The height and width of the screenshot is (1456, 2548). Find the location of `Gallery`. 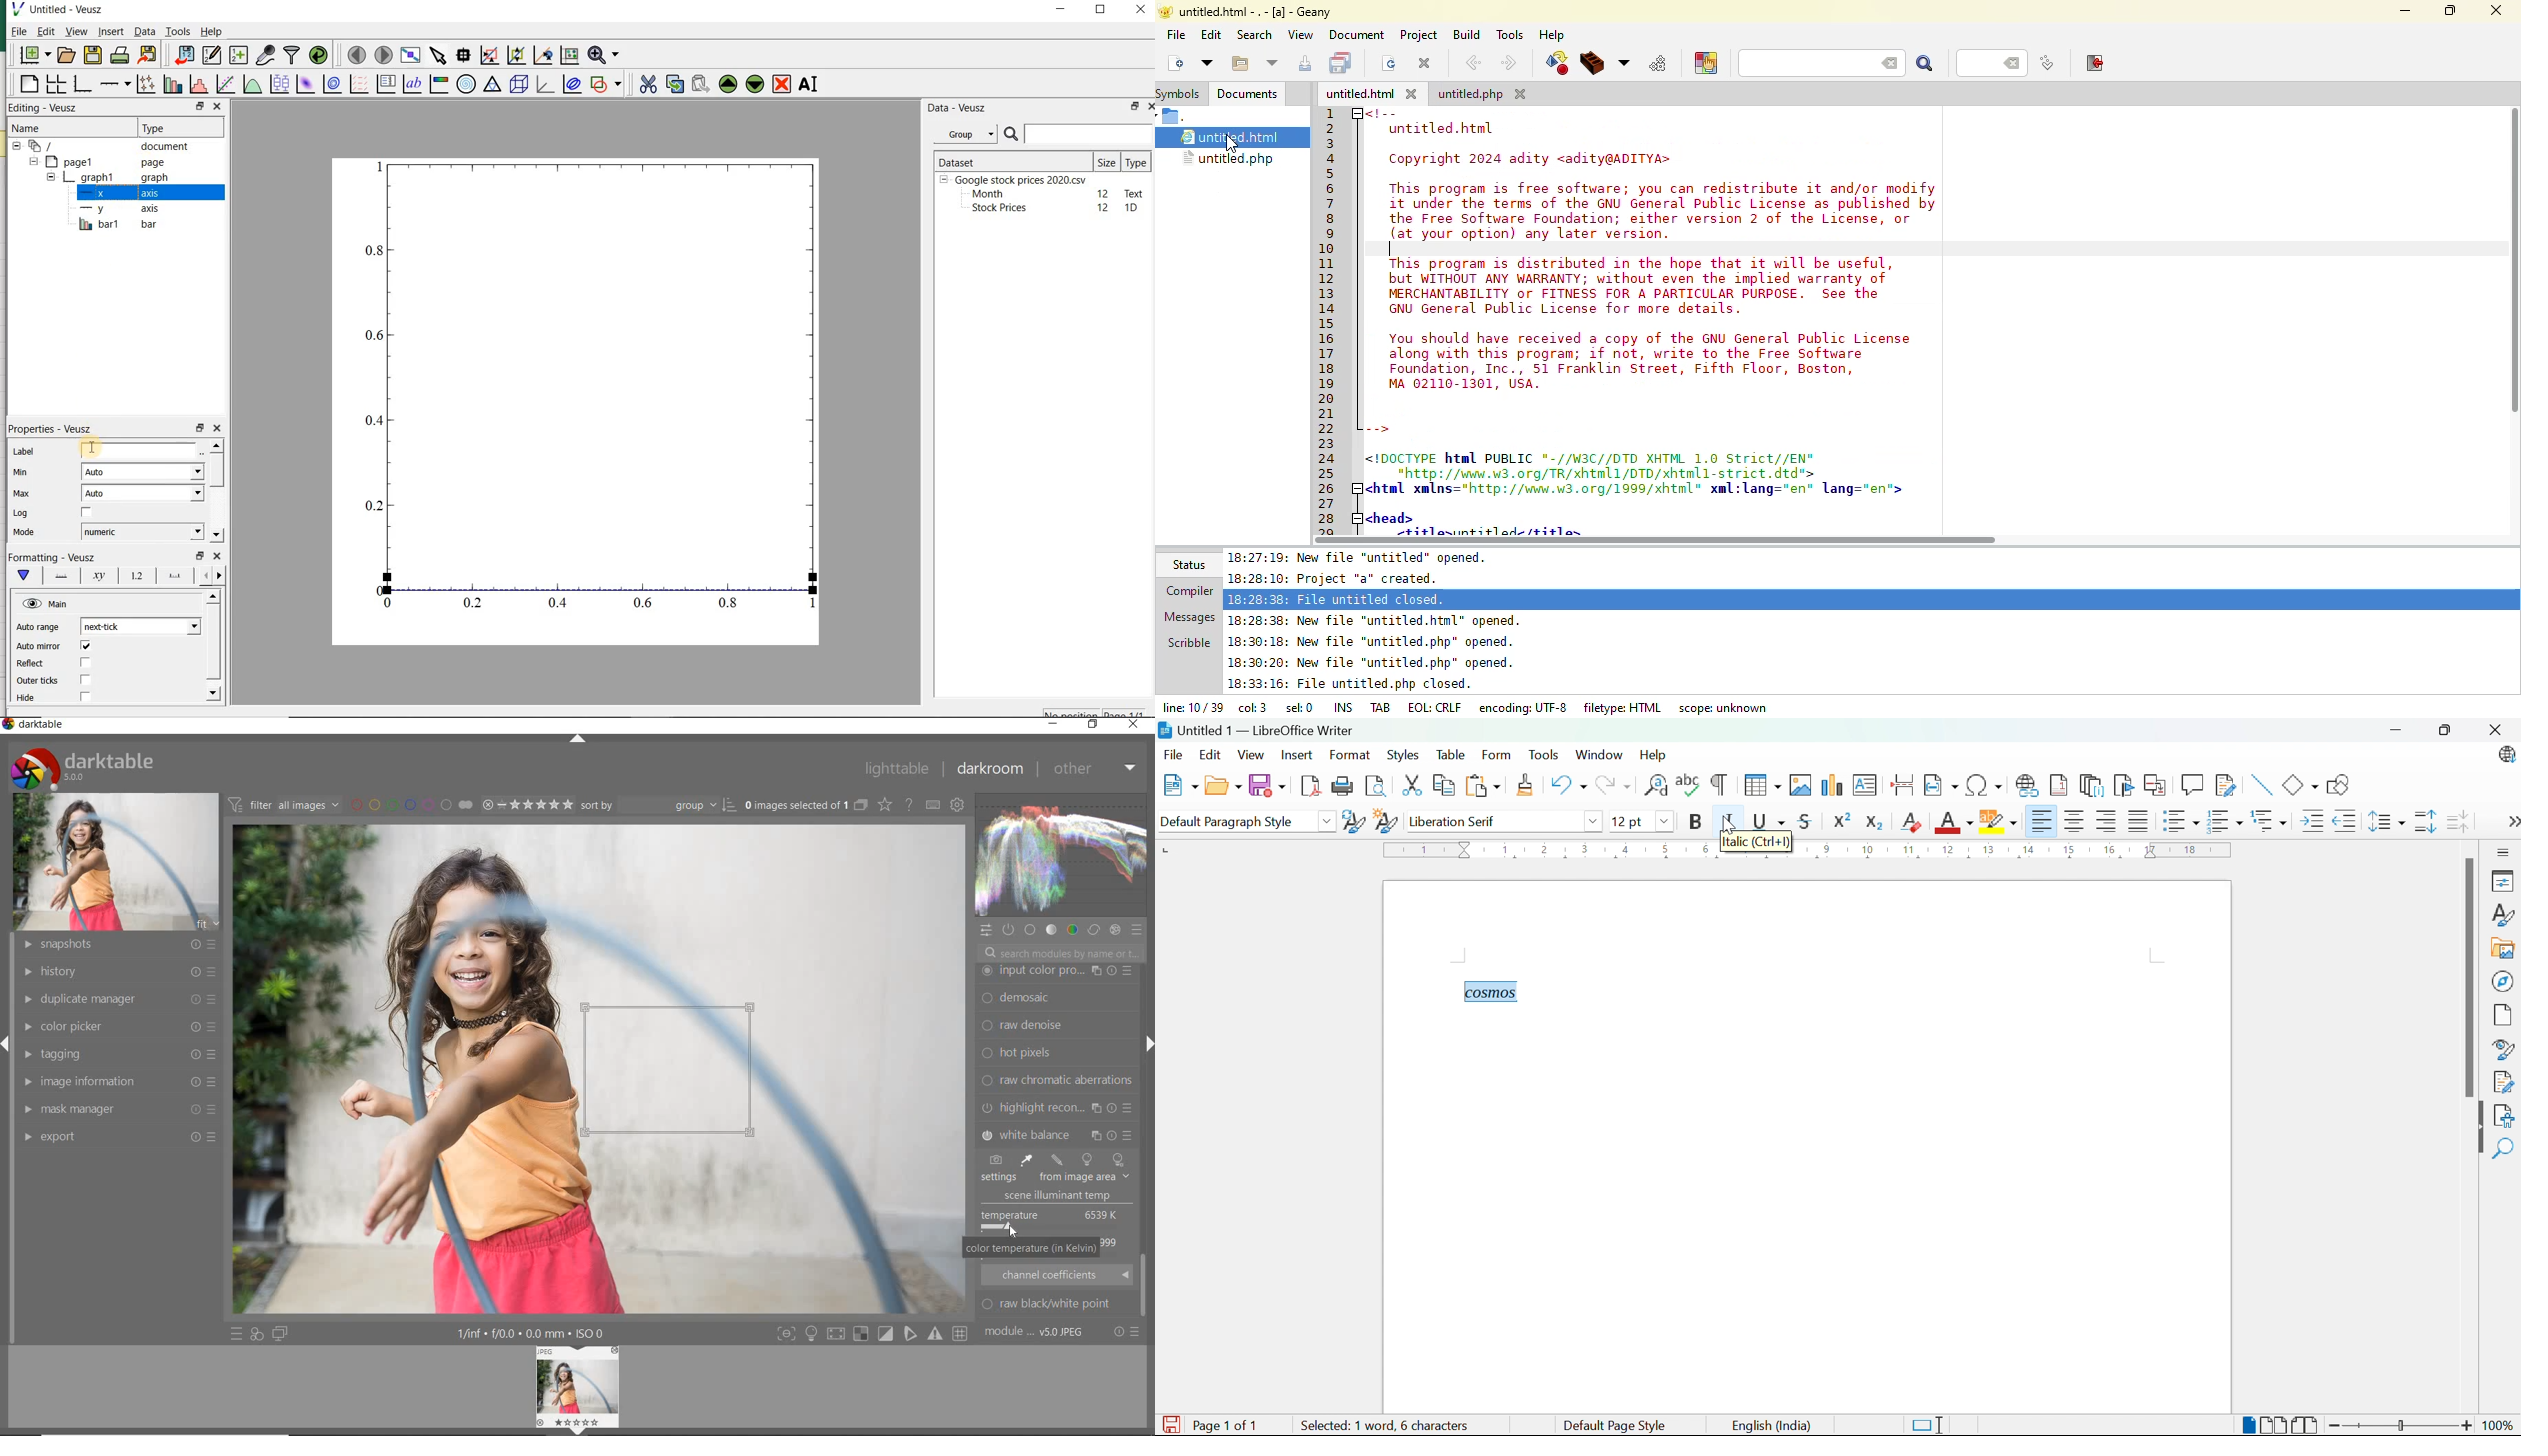

Gallery is located at coordinates (2500, 948).